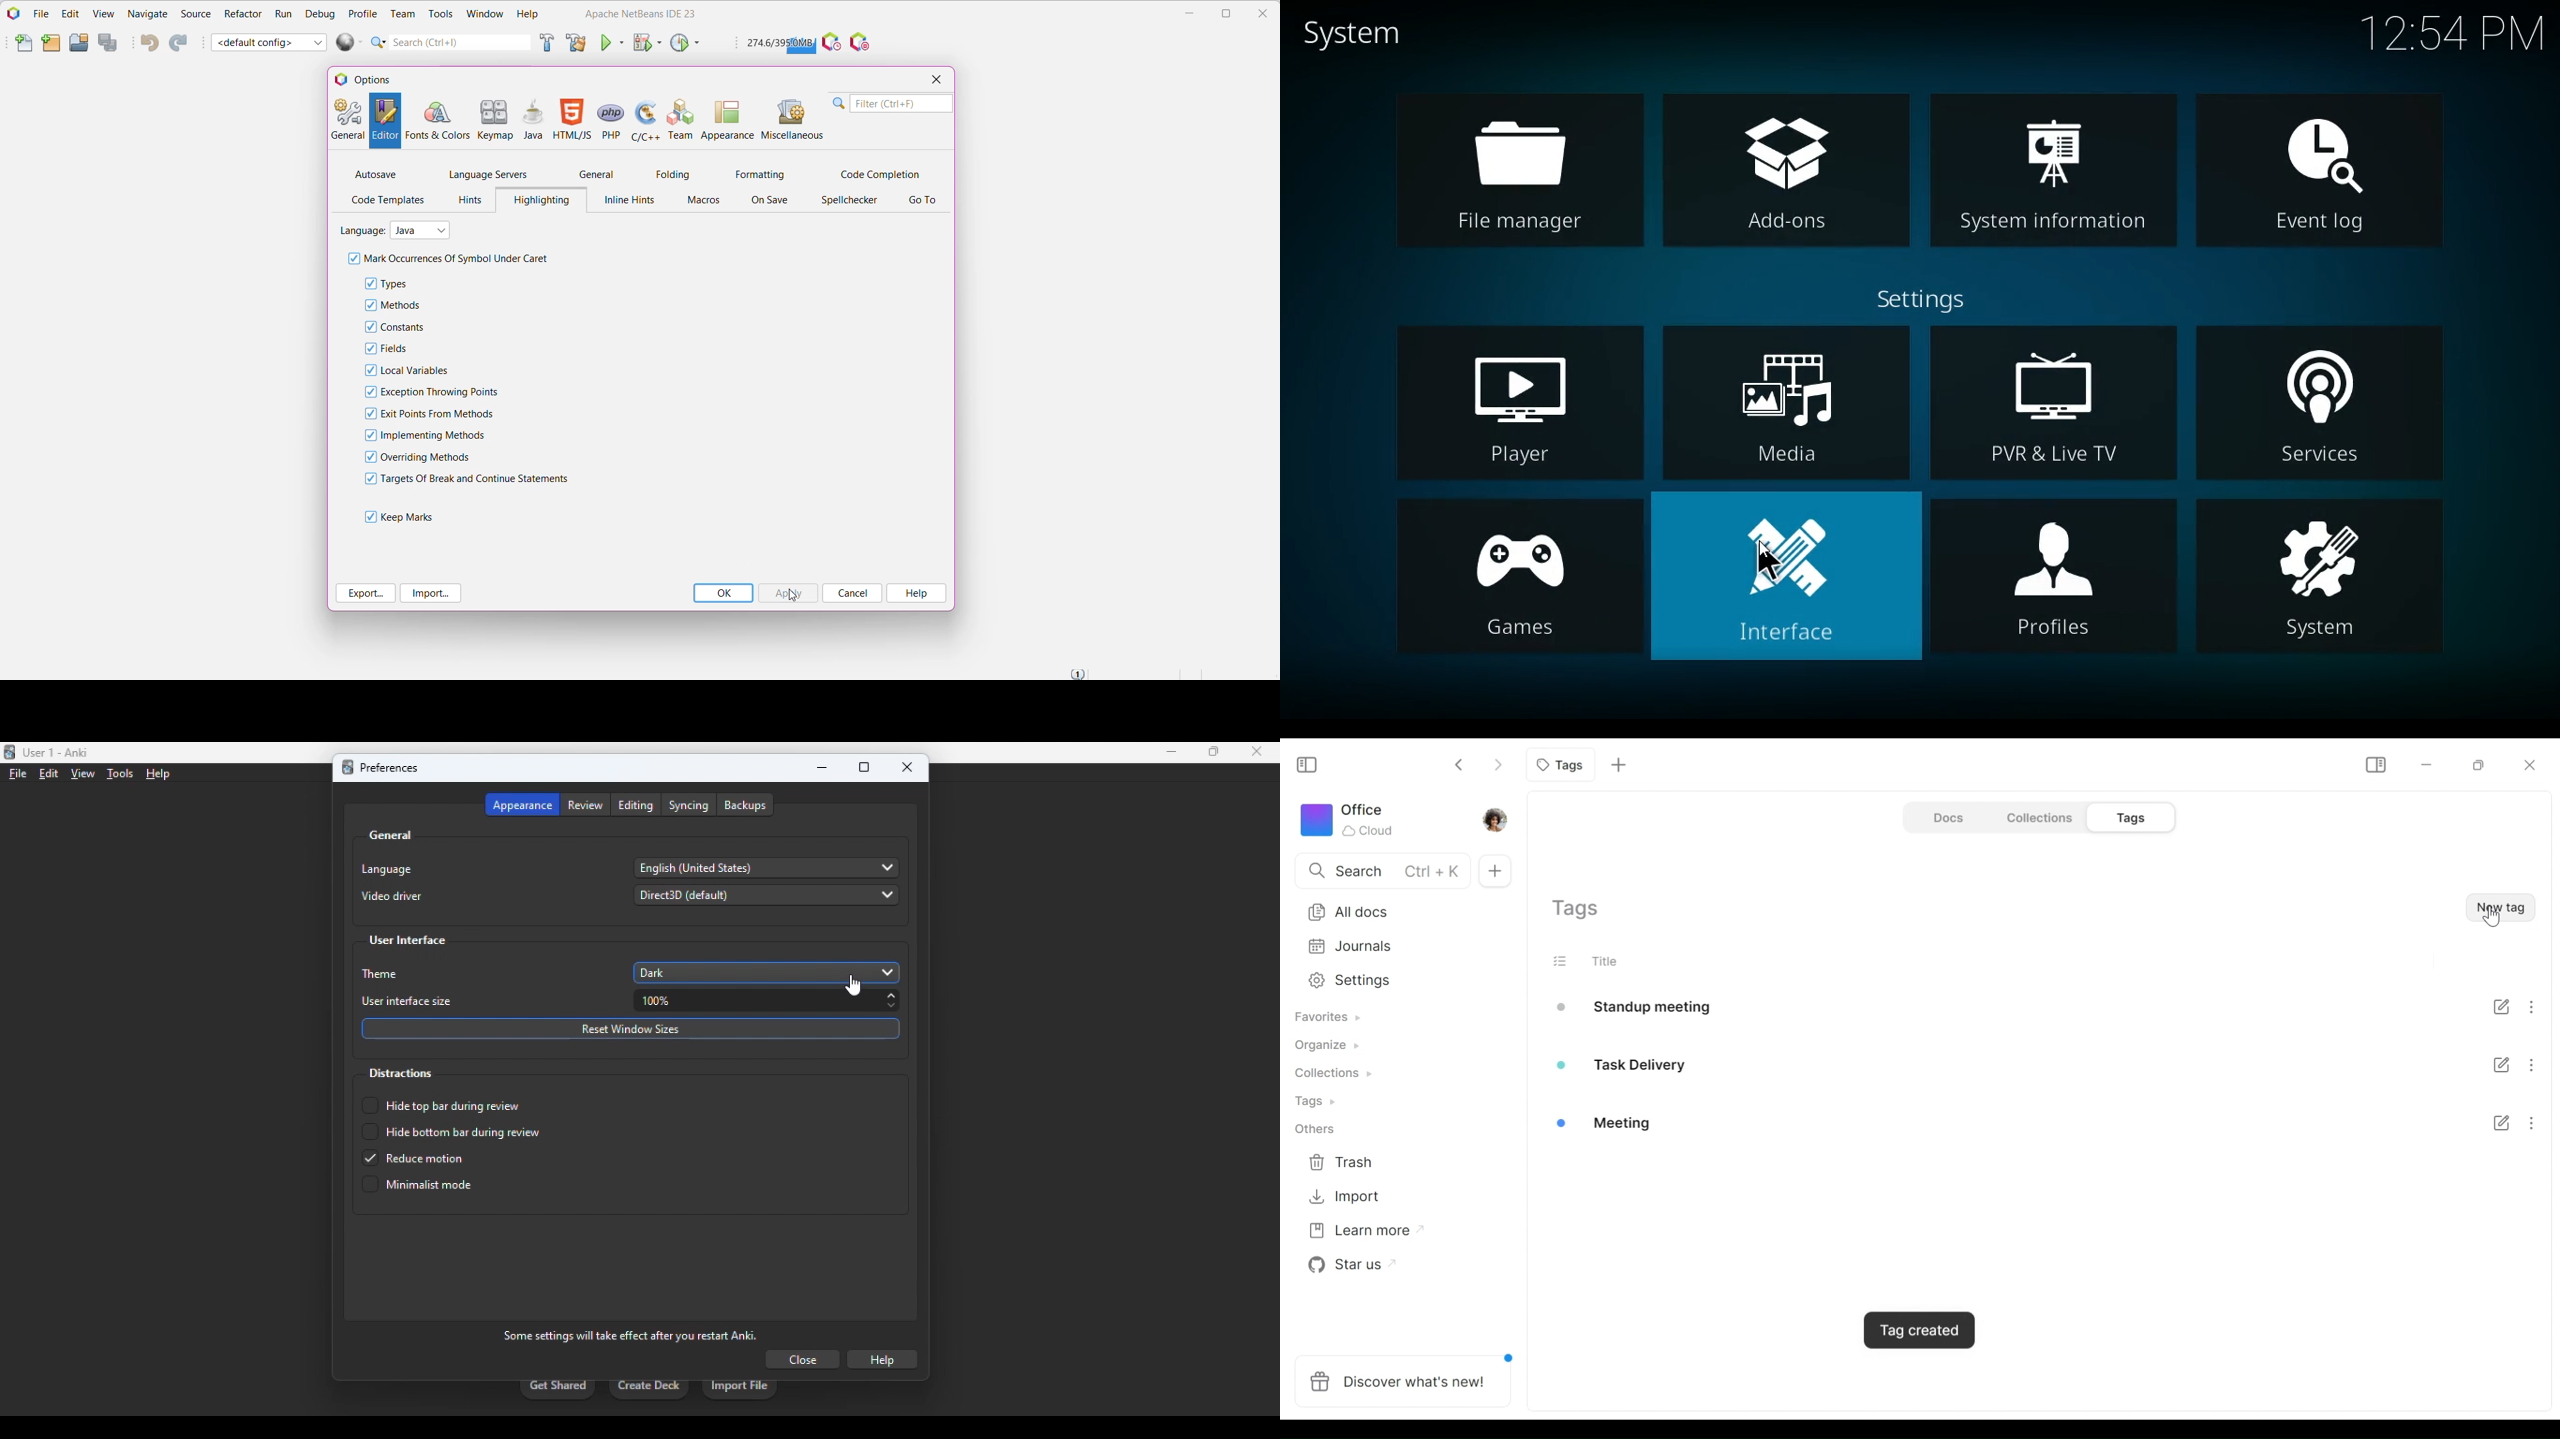 The height and width of the screenshot is (1456, 2576). I want to click on Show/Hide Sidebar, so click(1311, 762).